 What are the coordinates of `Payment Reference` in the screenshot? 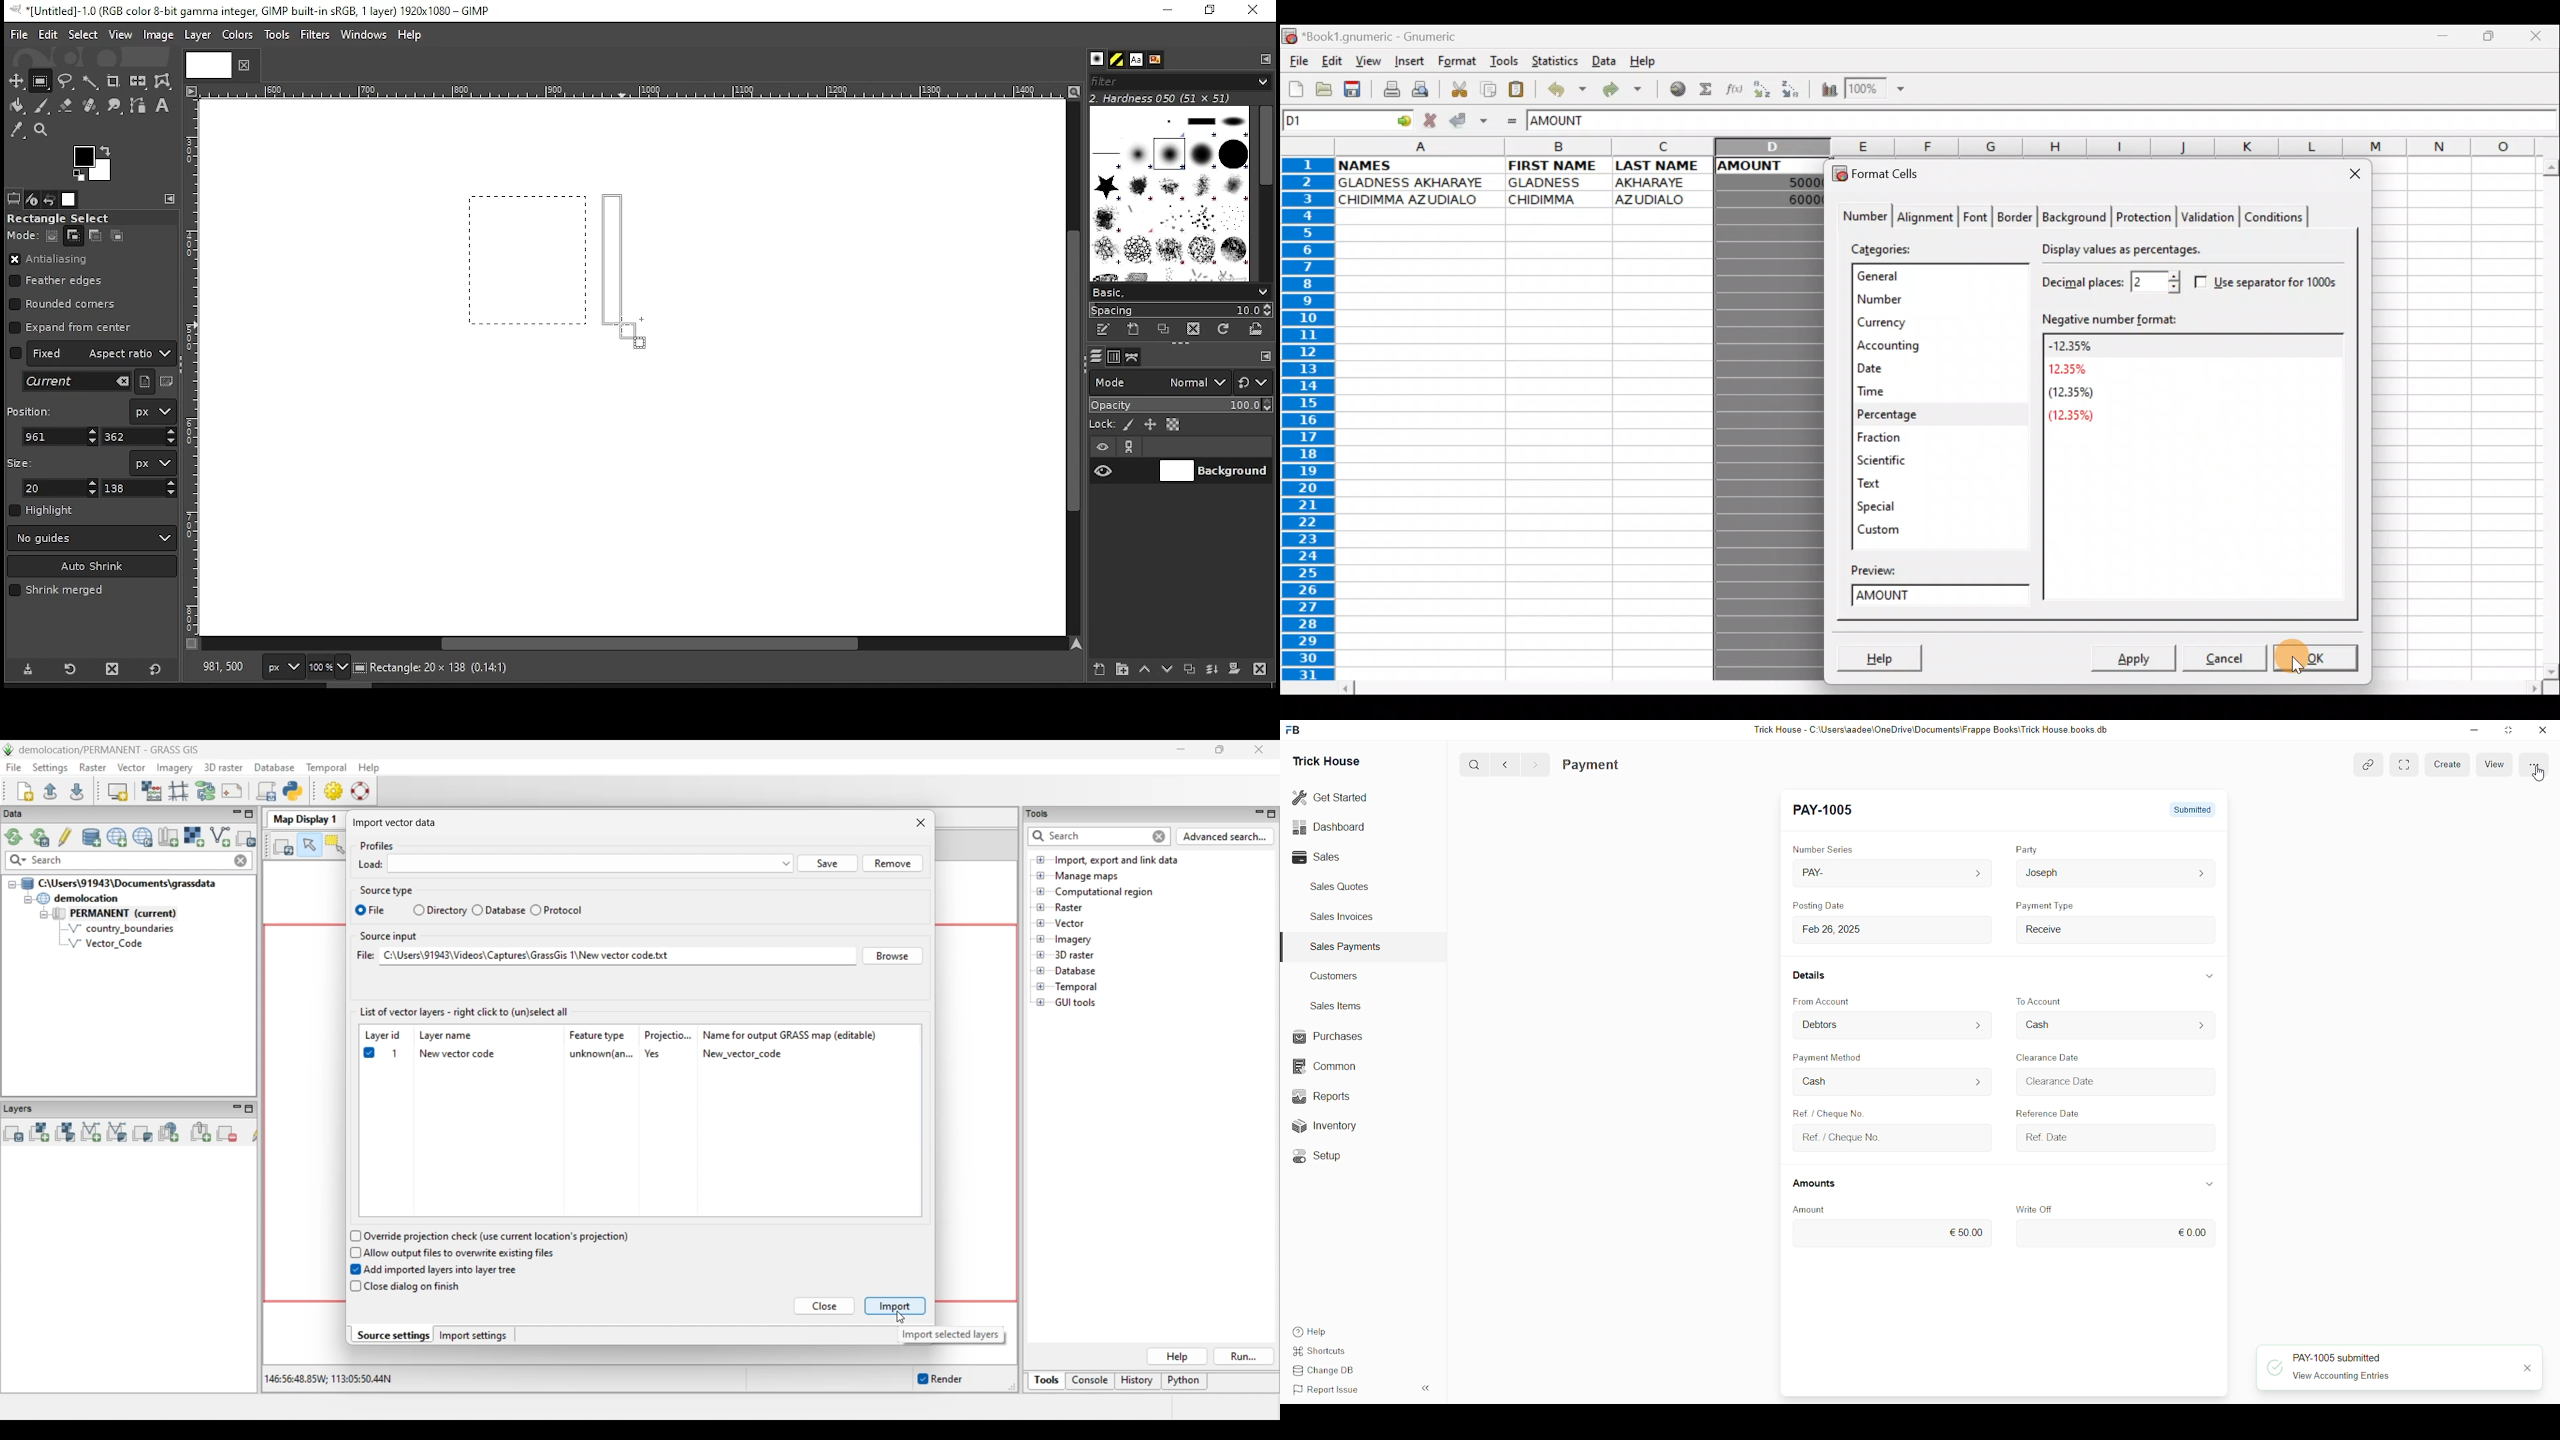 It's located at (1835, 1303).